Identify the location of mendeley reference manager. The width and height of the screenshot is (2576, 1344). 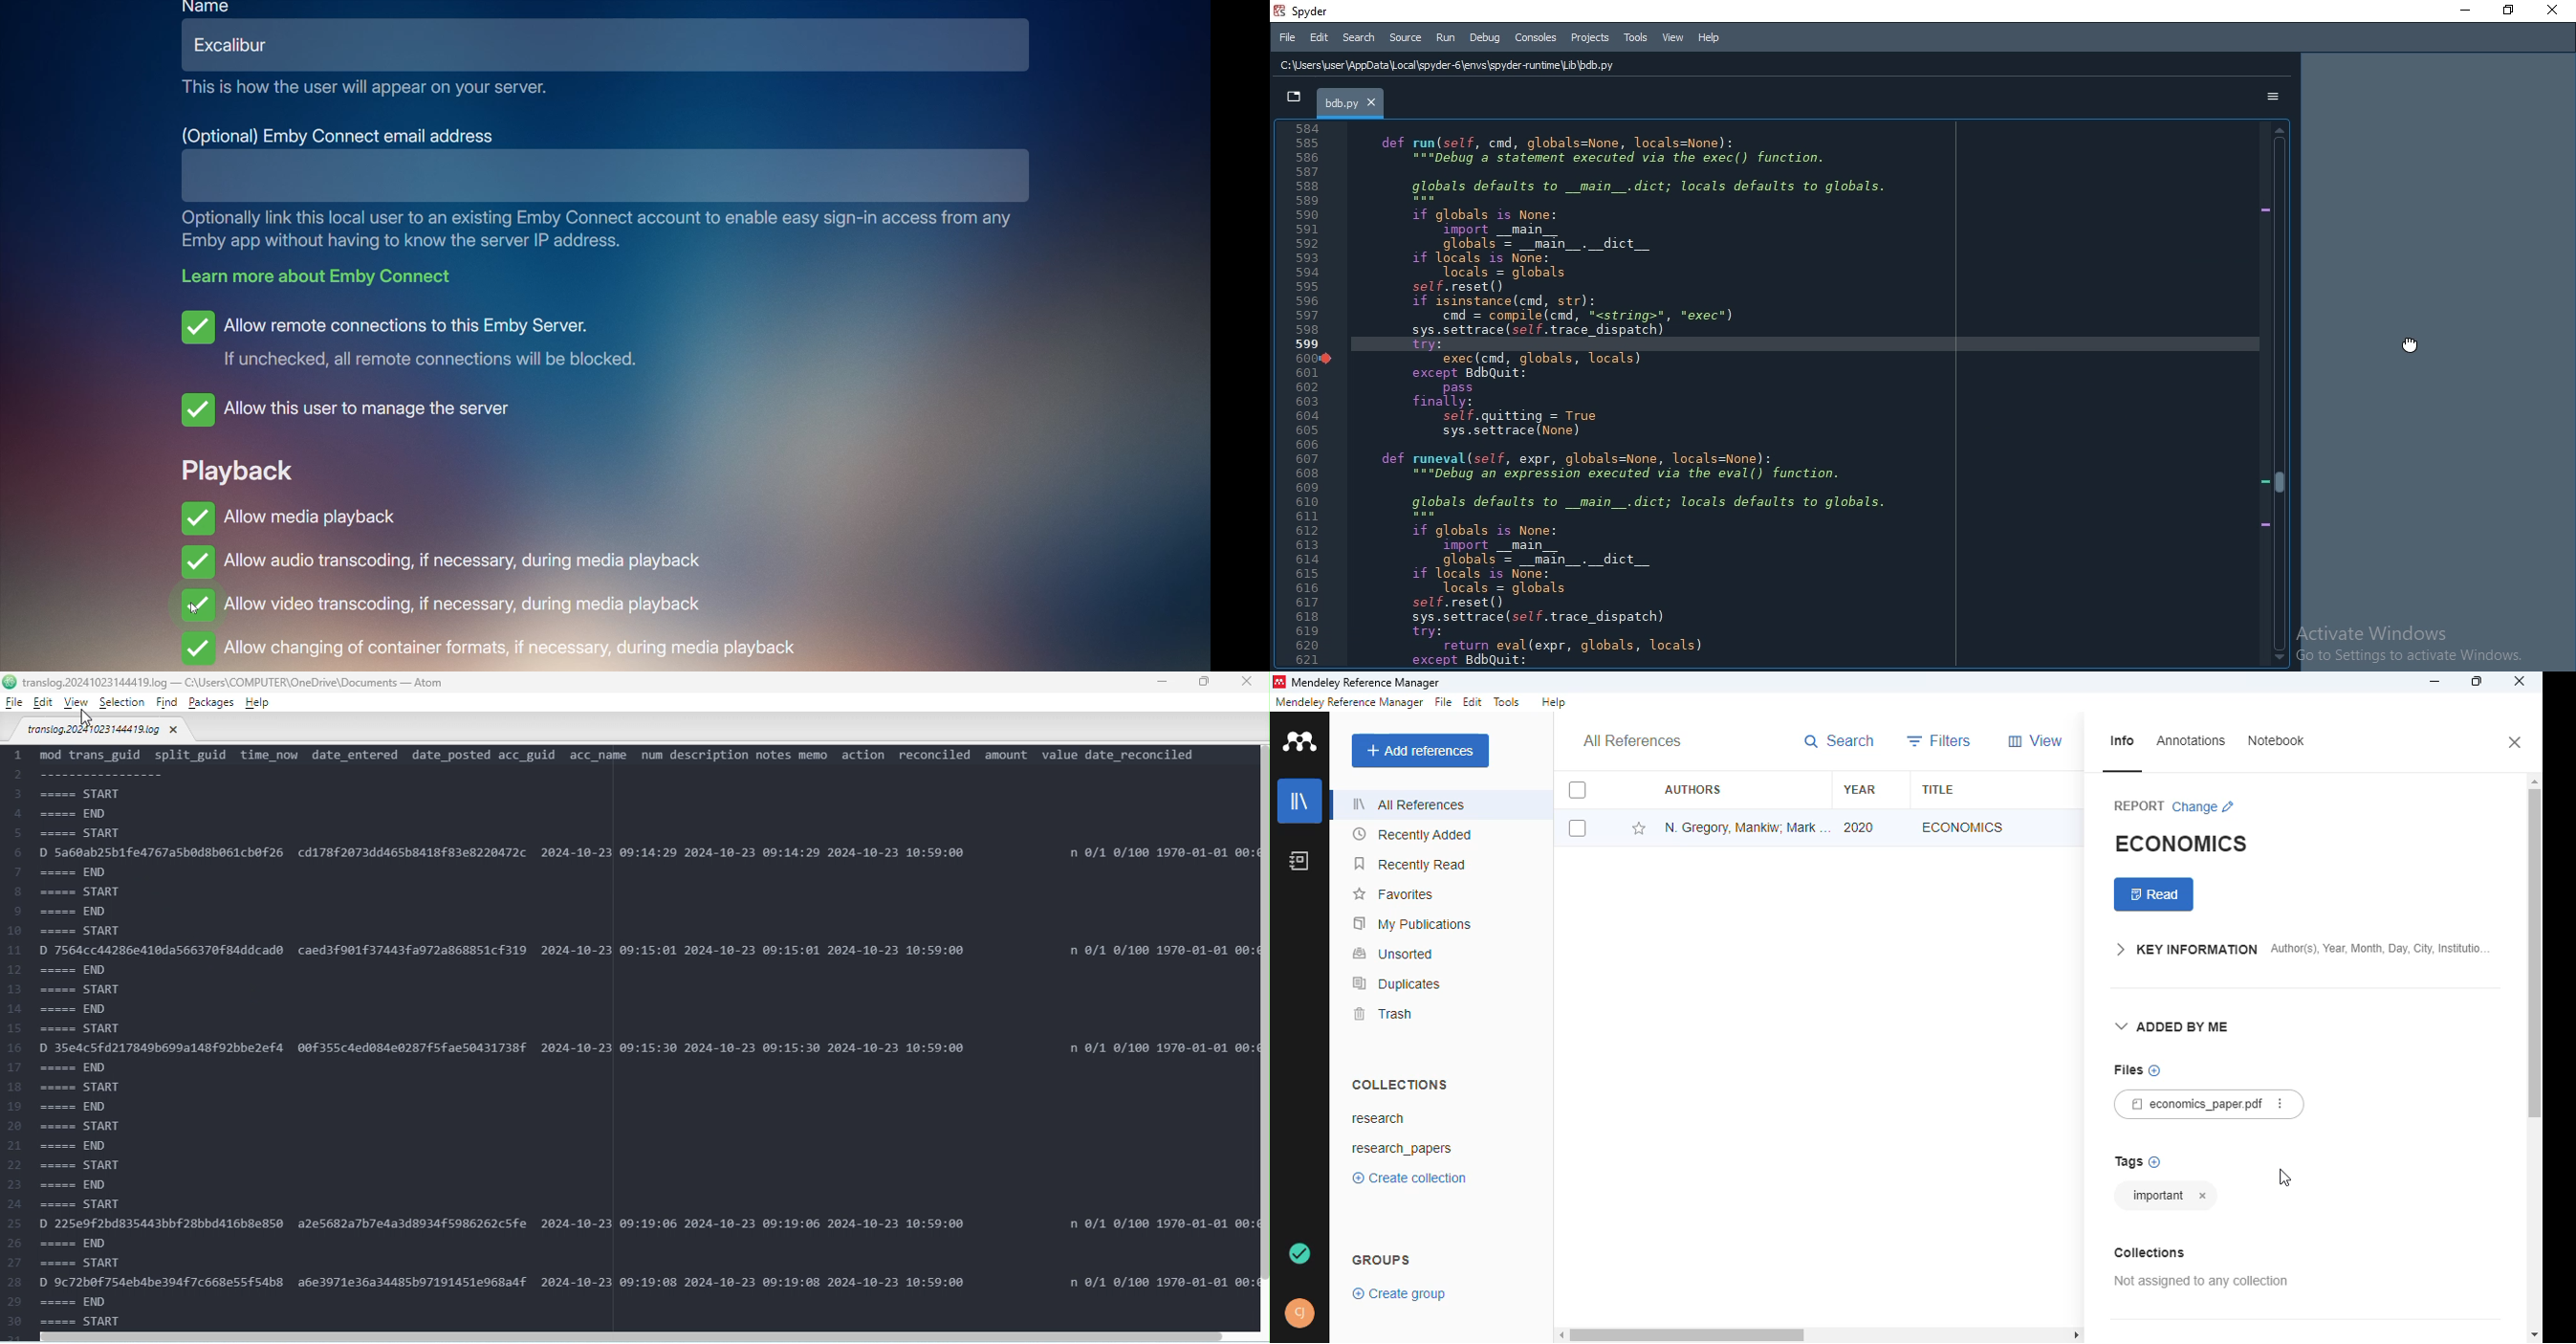
(1349, 701).